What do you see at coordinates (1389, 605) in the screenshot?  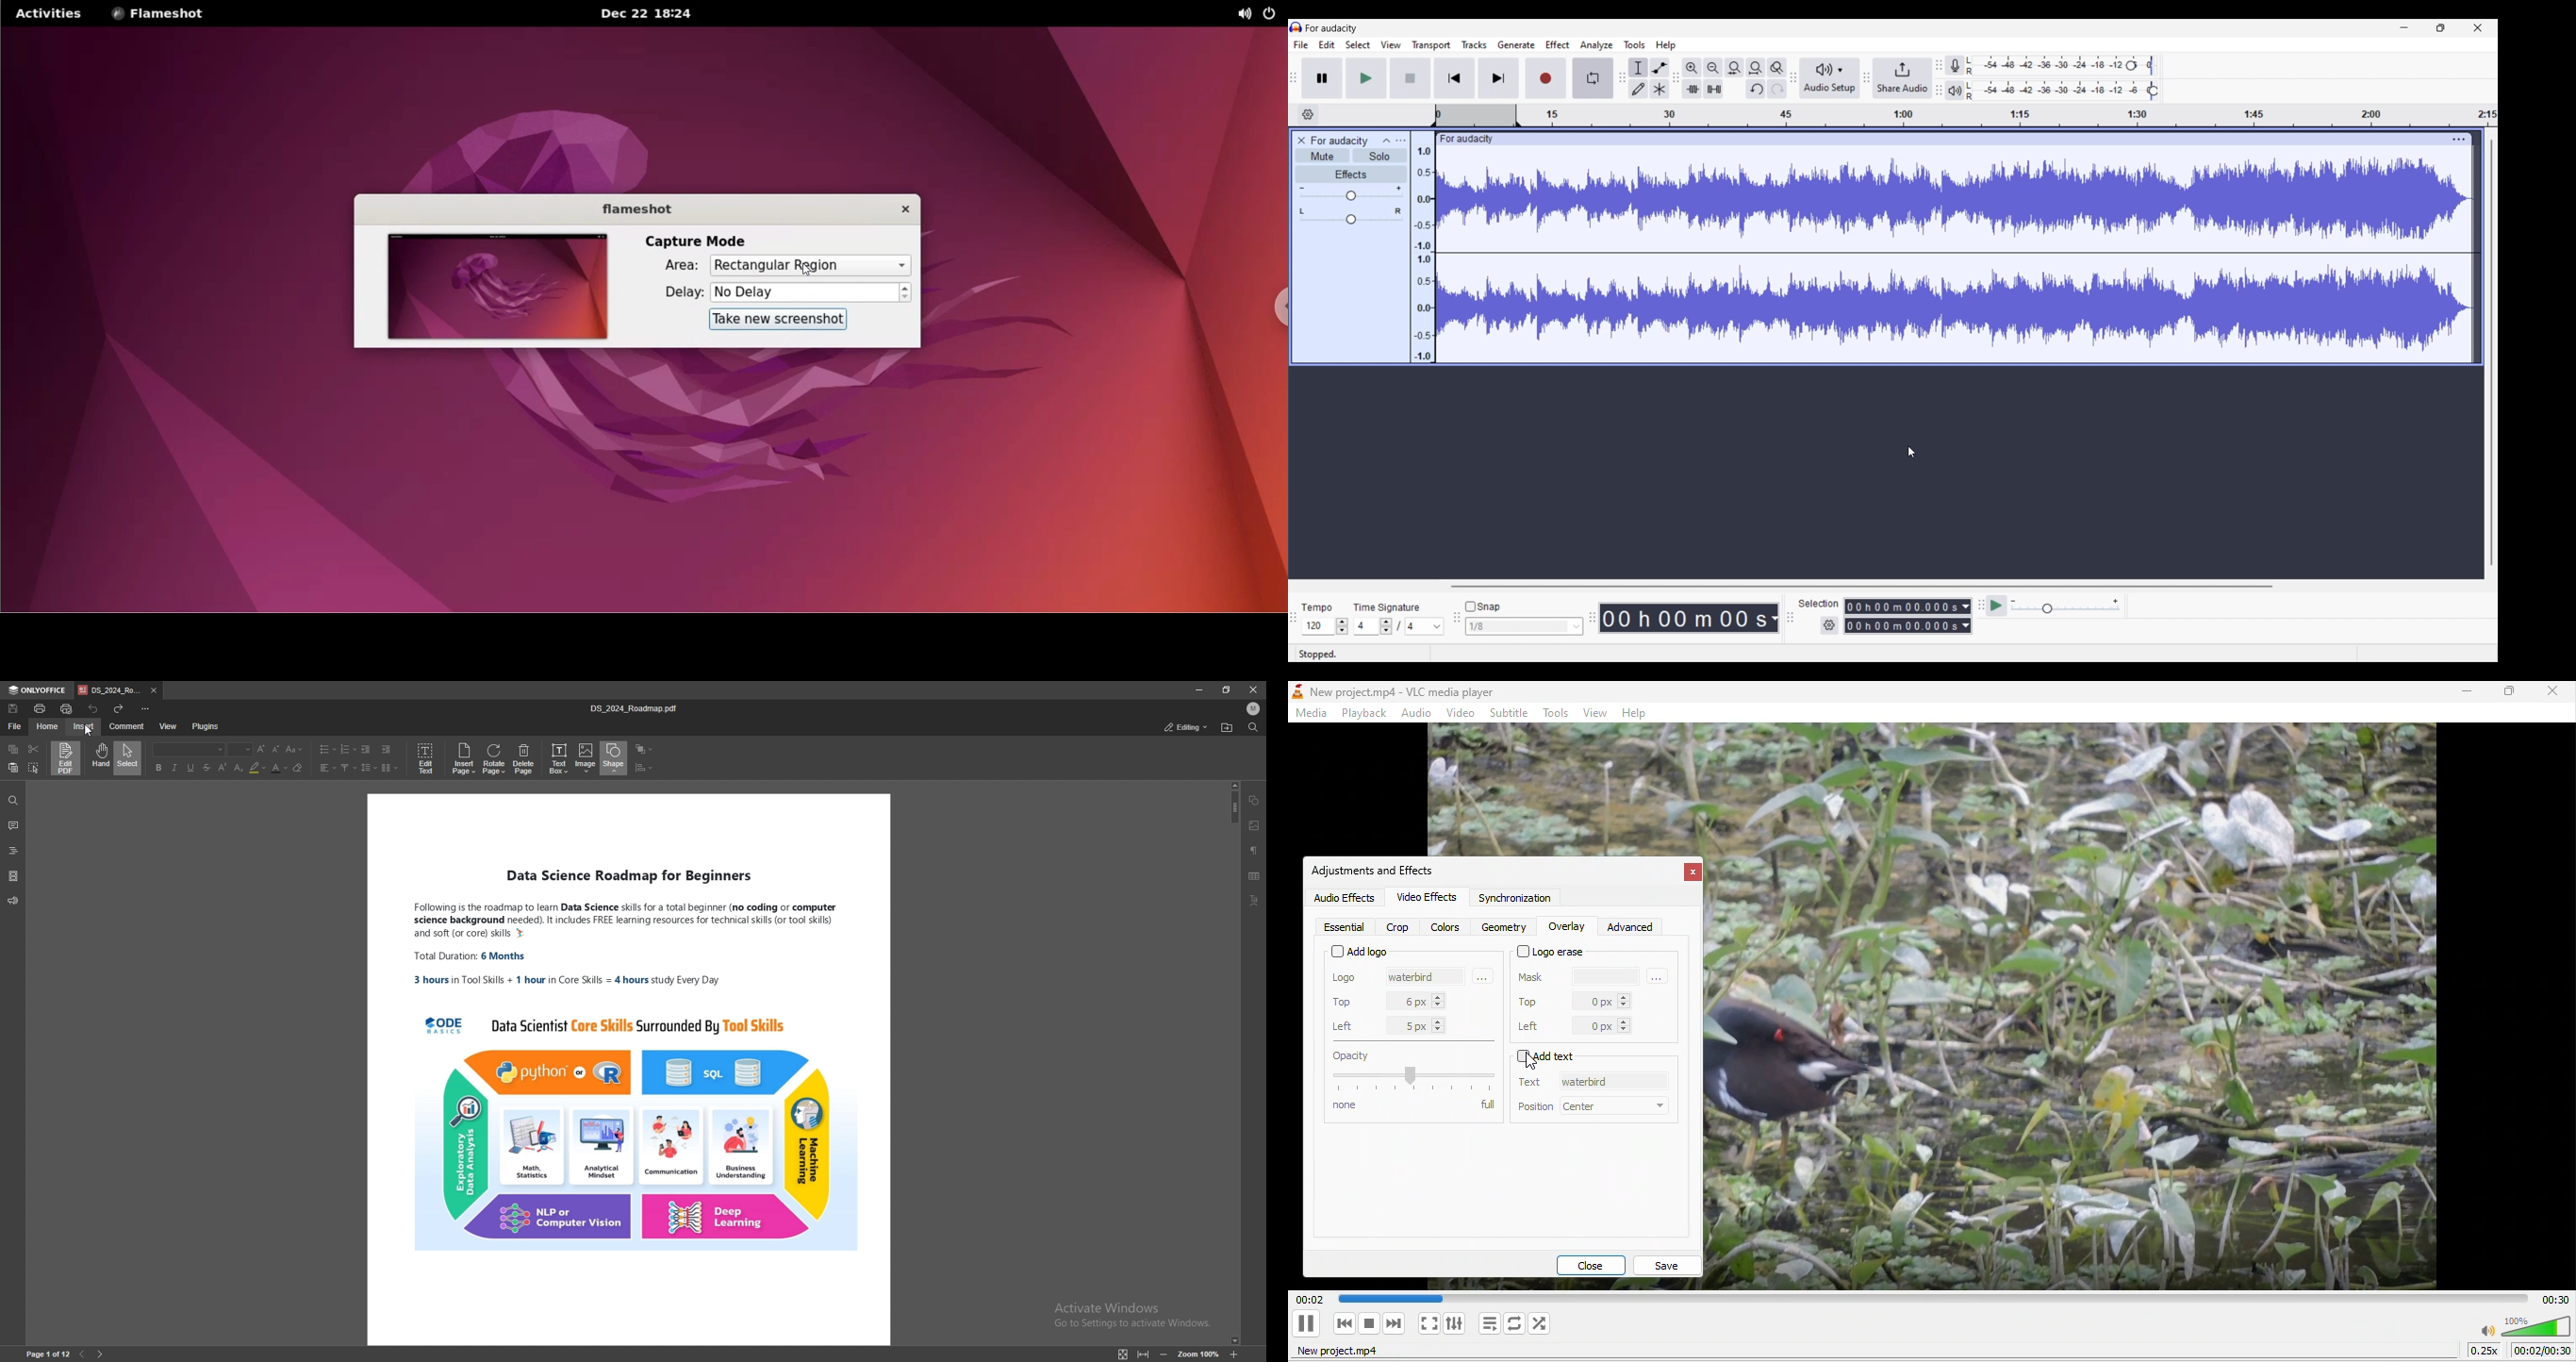 I see `Time Signature` at bounding box center [1389, 605].